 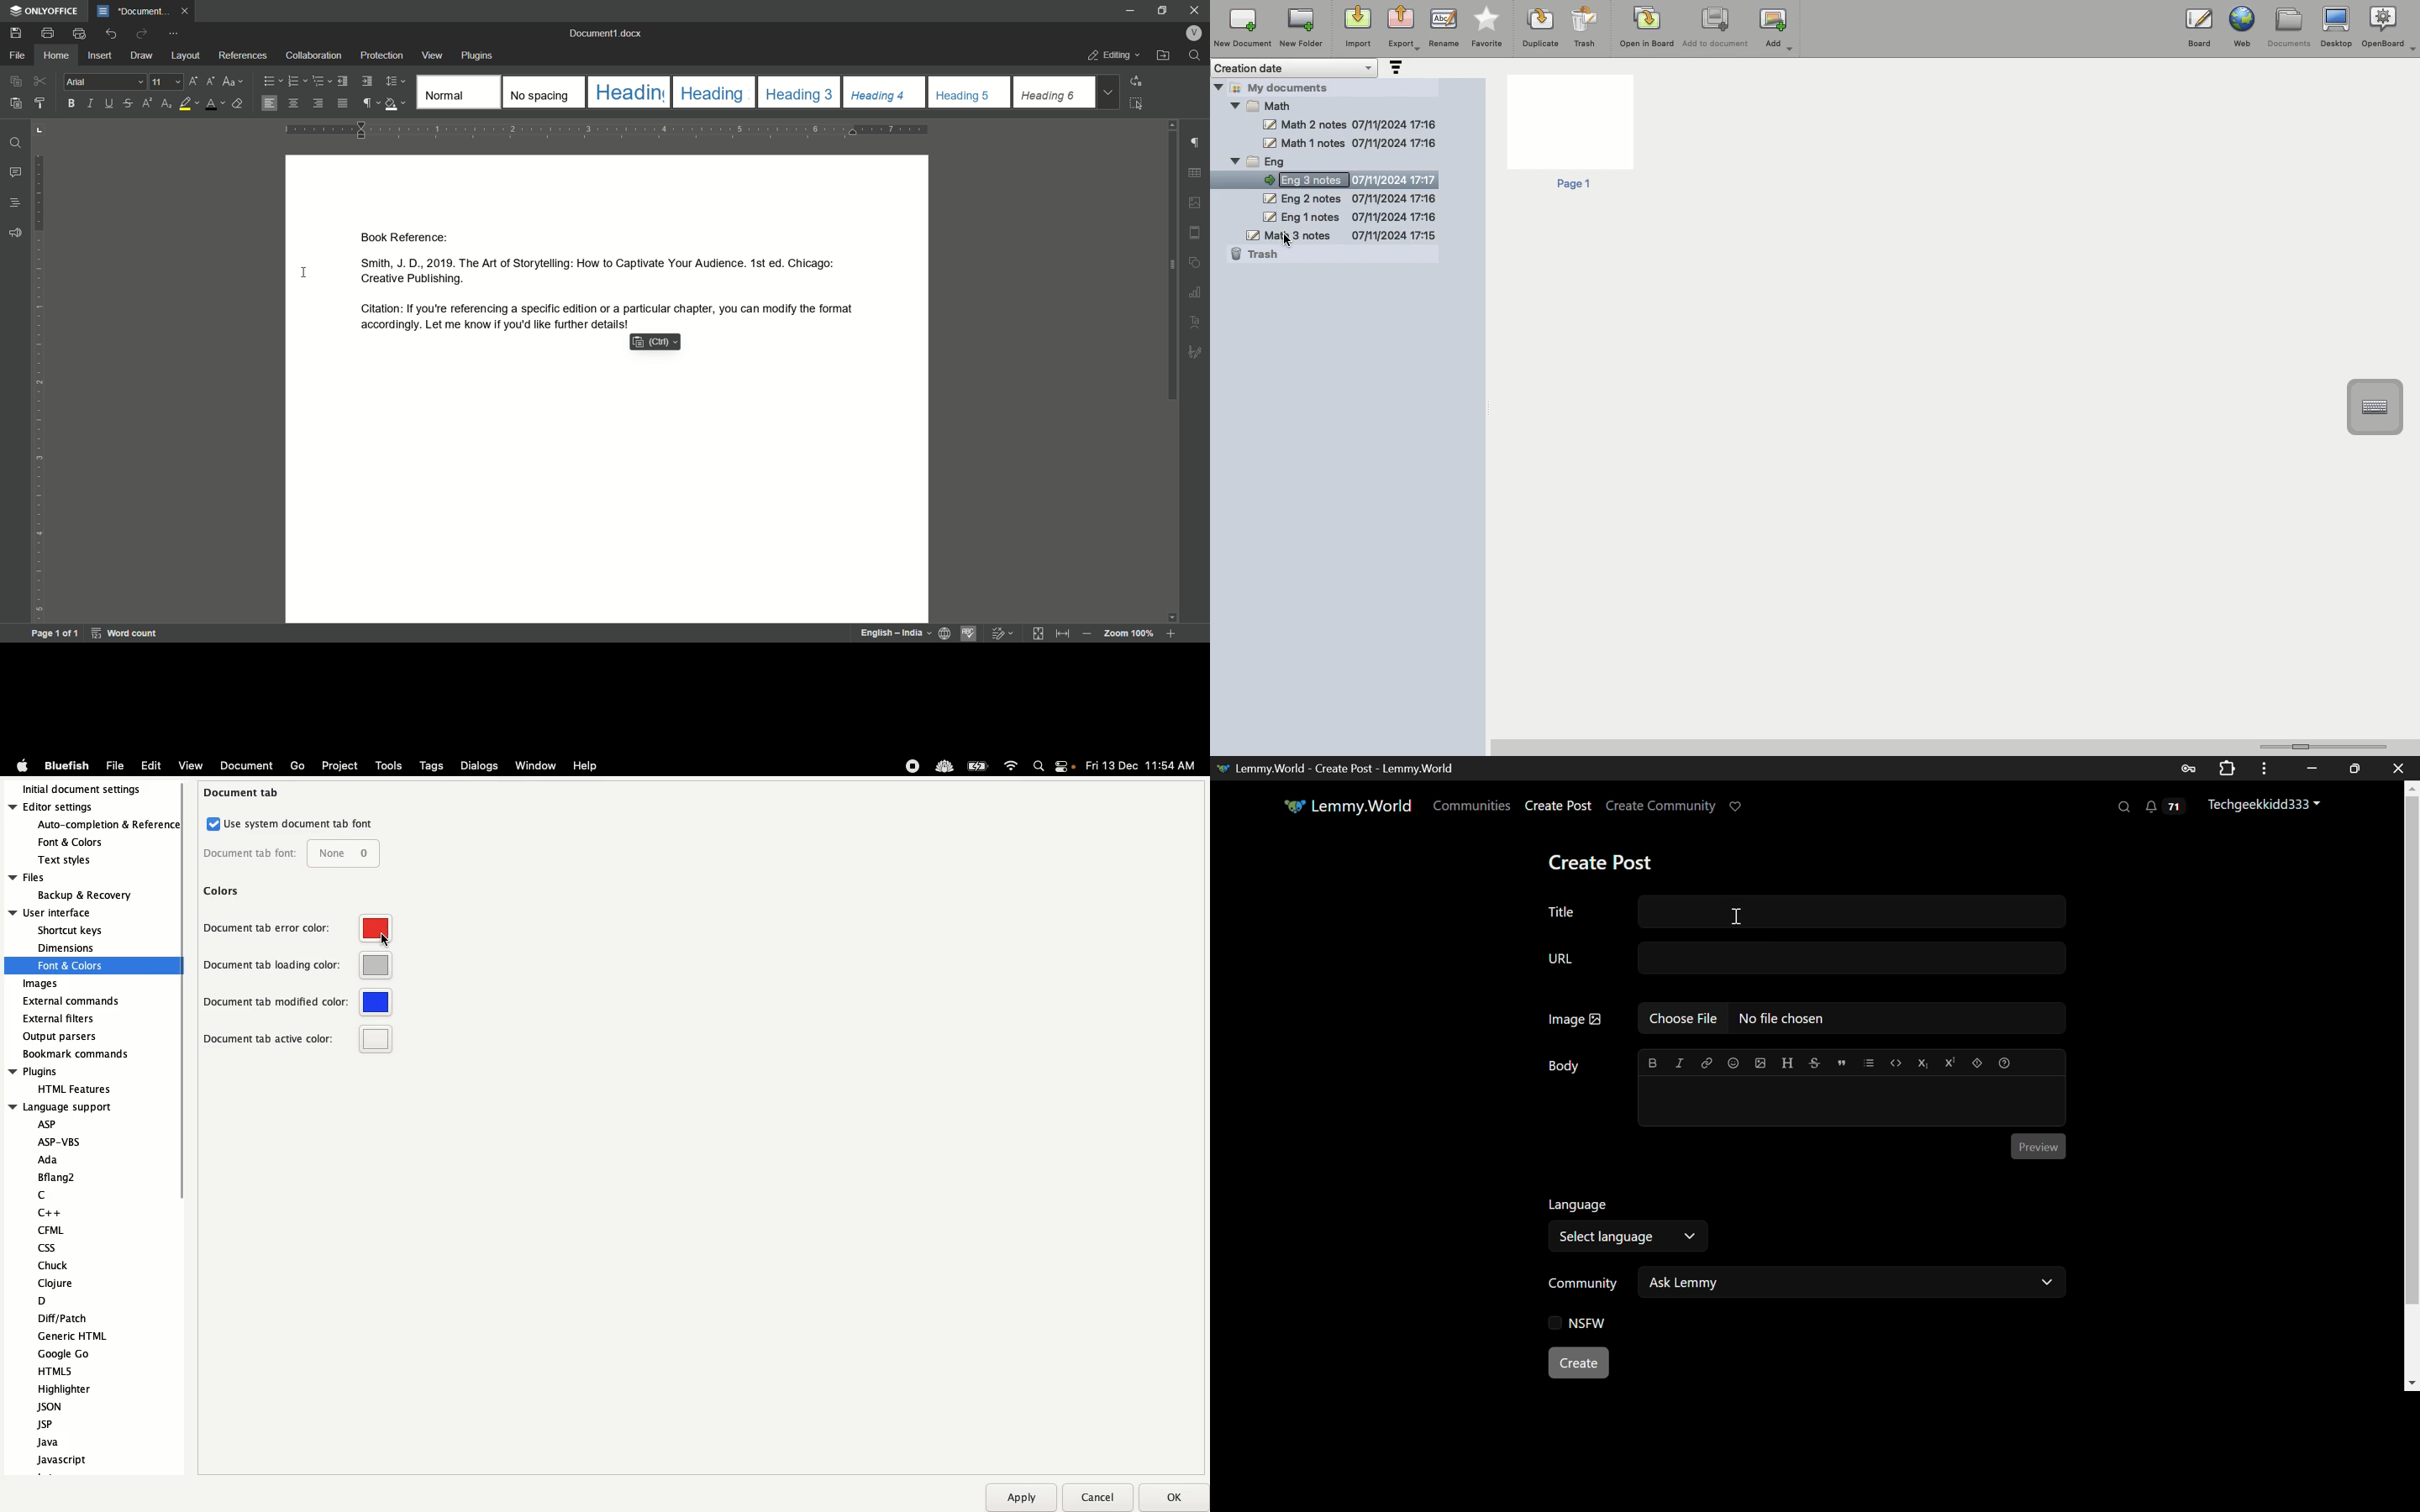 What do you see at coordinates (142, 55) in the screenshot?
I see `draw` at bounding box center [142, 55].